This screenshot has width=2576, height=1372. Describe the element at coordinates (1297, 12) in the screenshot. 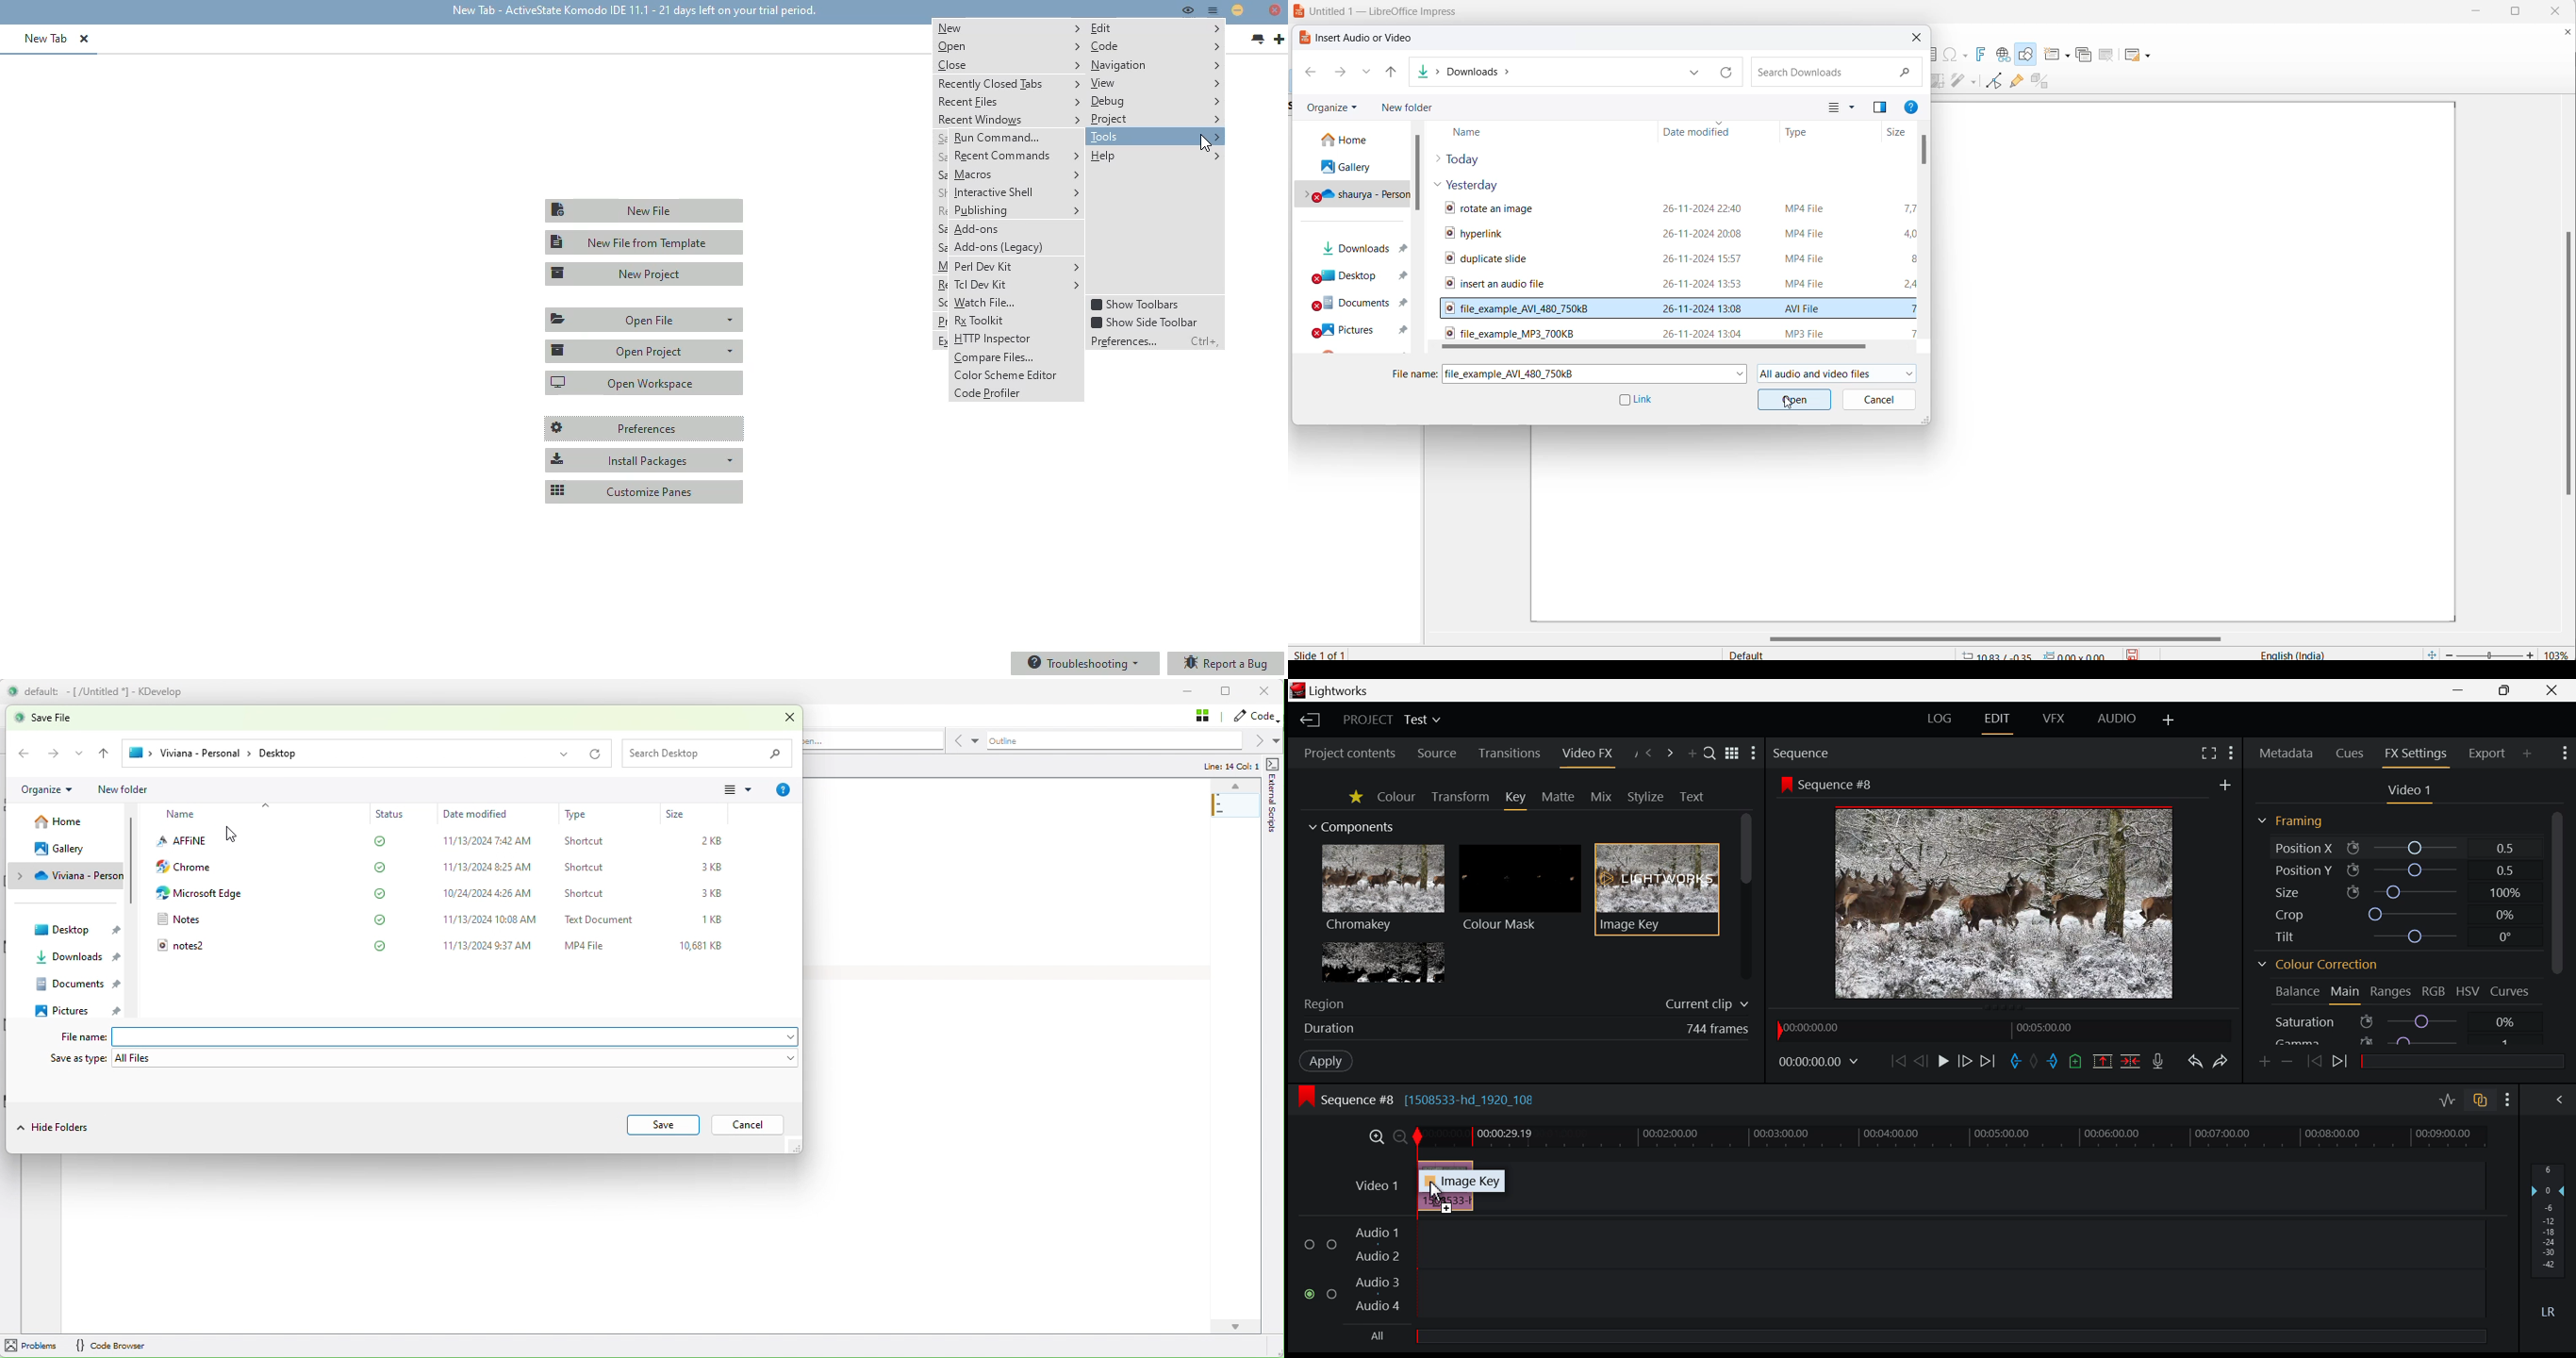

I see `logo` at that location.